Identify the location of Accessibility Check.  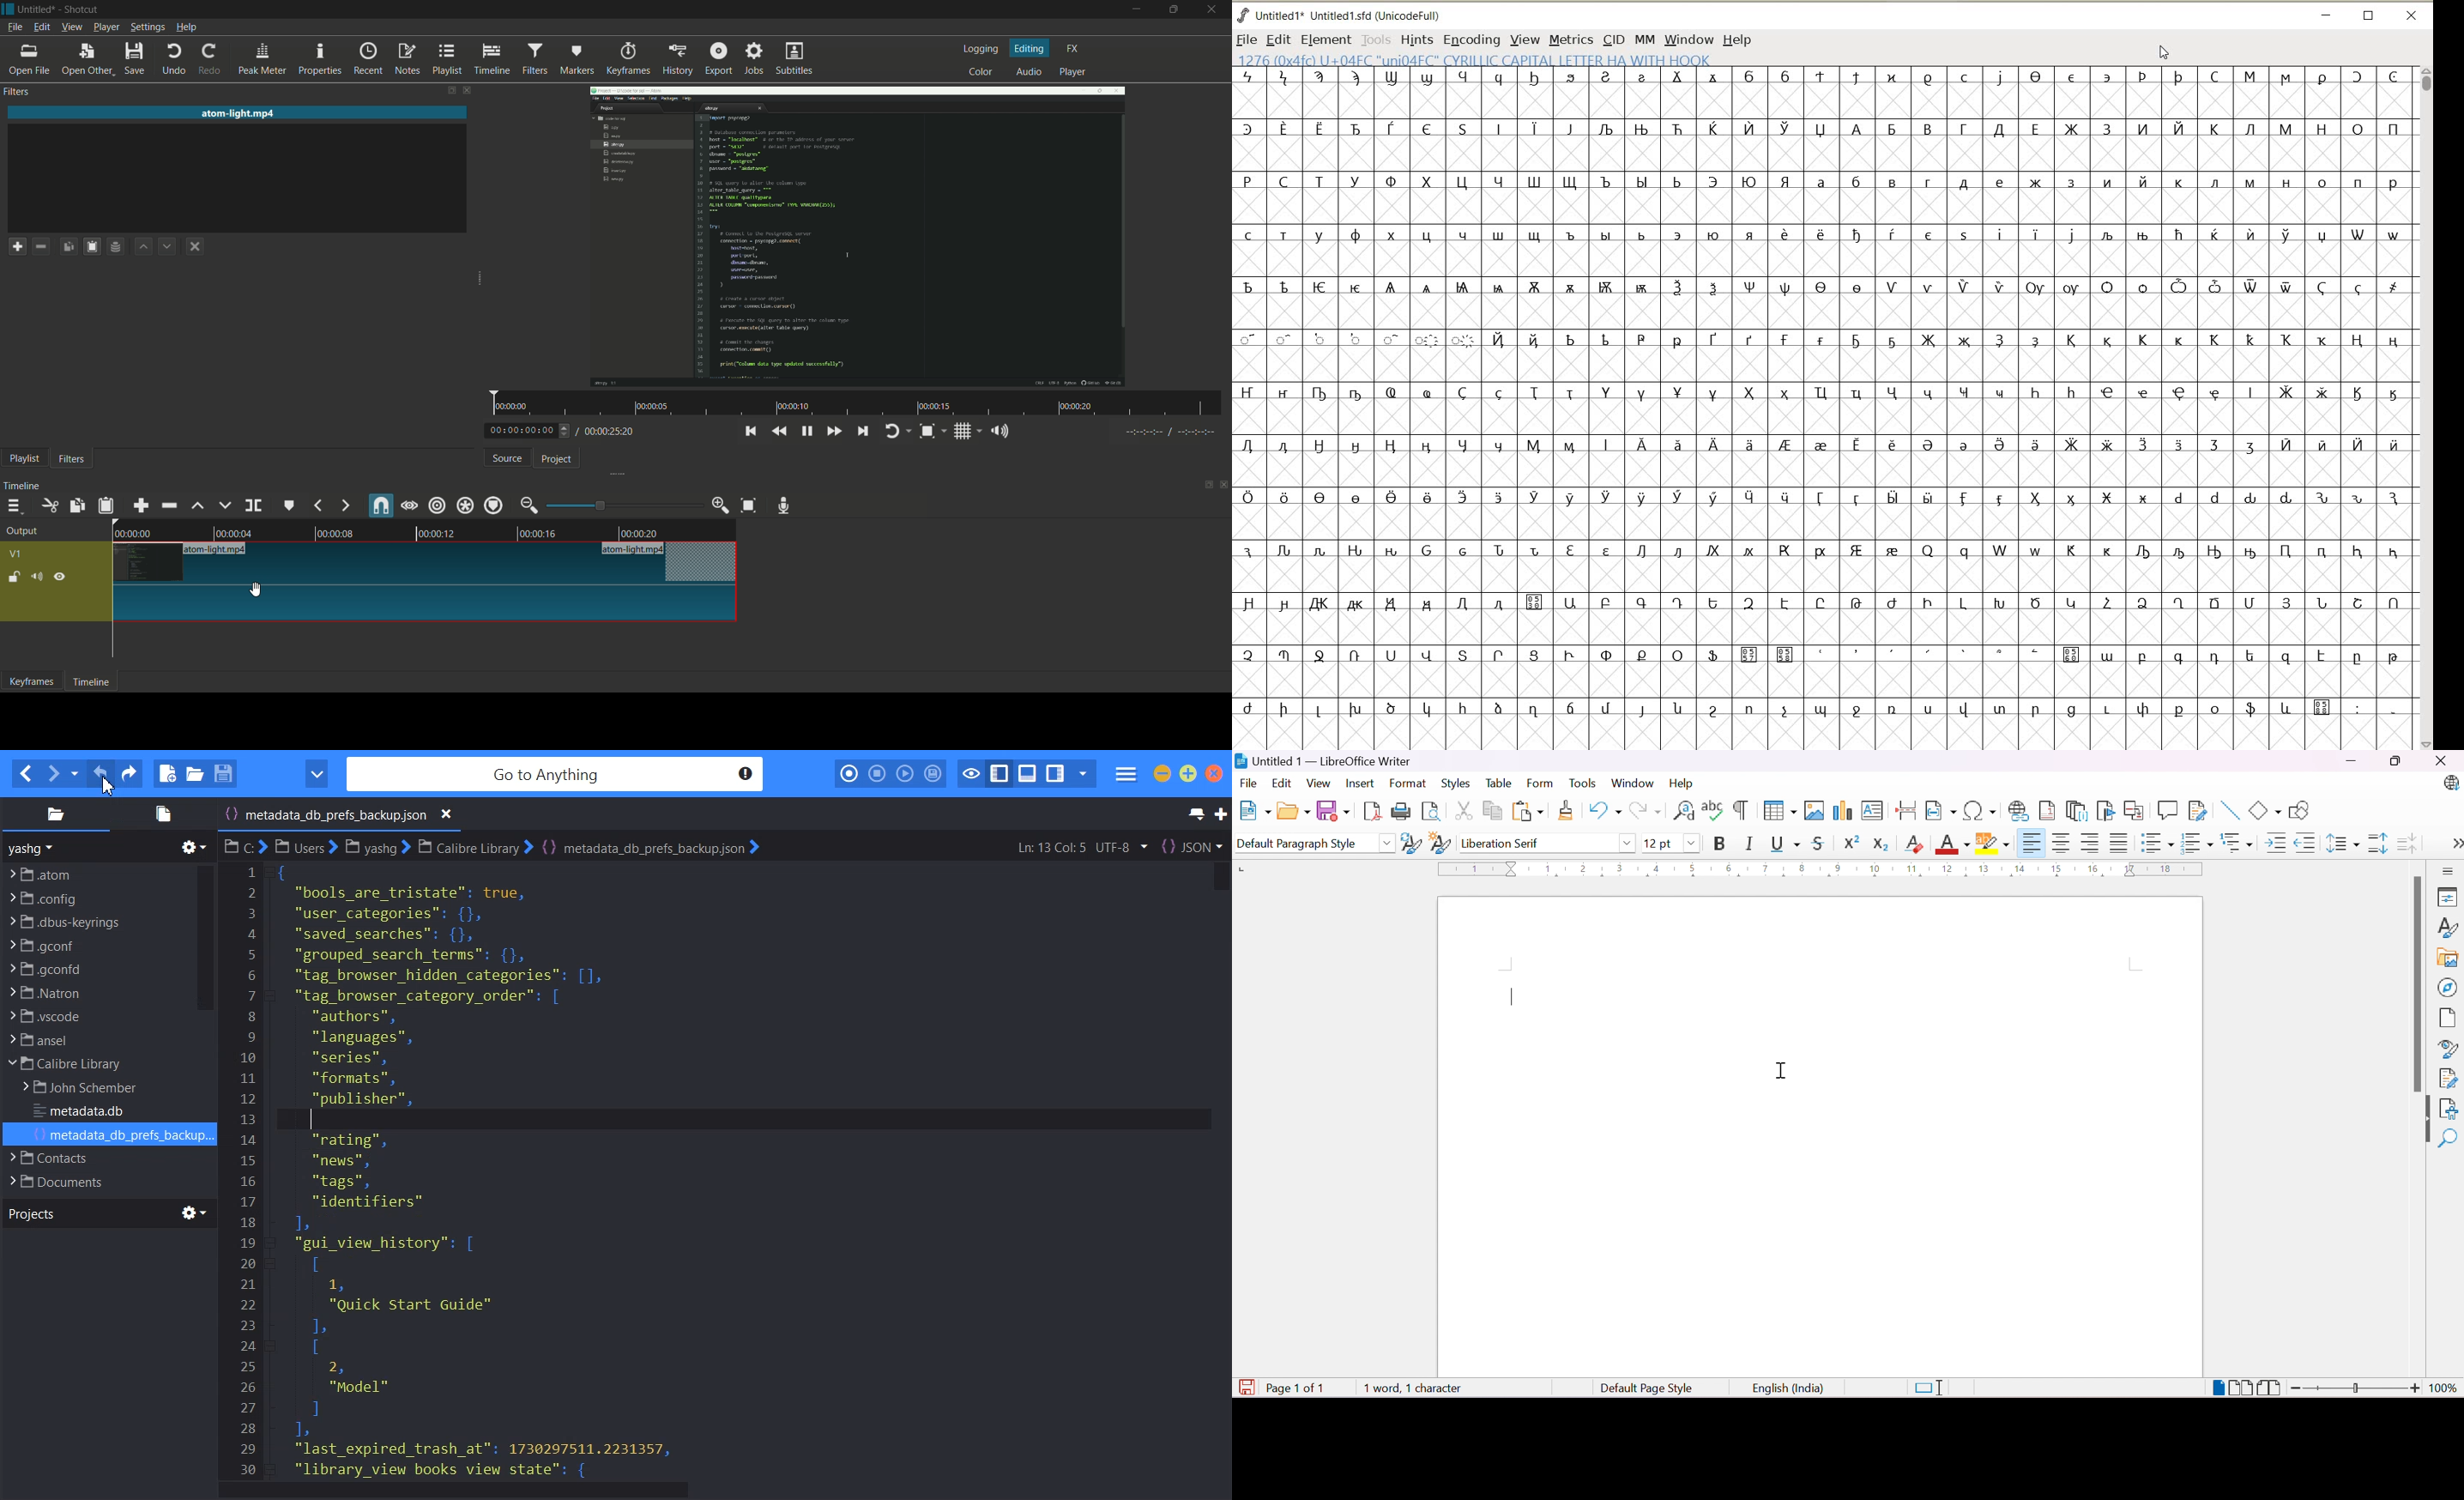
(2449, 1109).